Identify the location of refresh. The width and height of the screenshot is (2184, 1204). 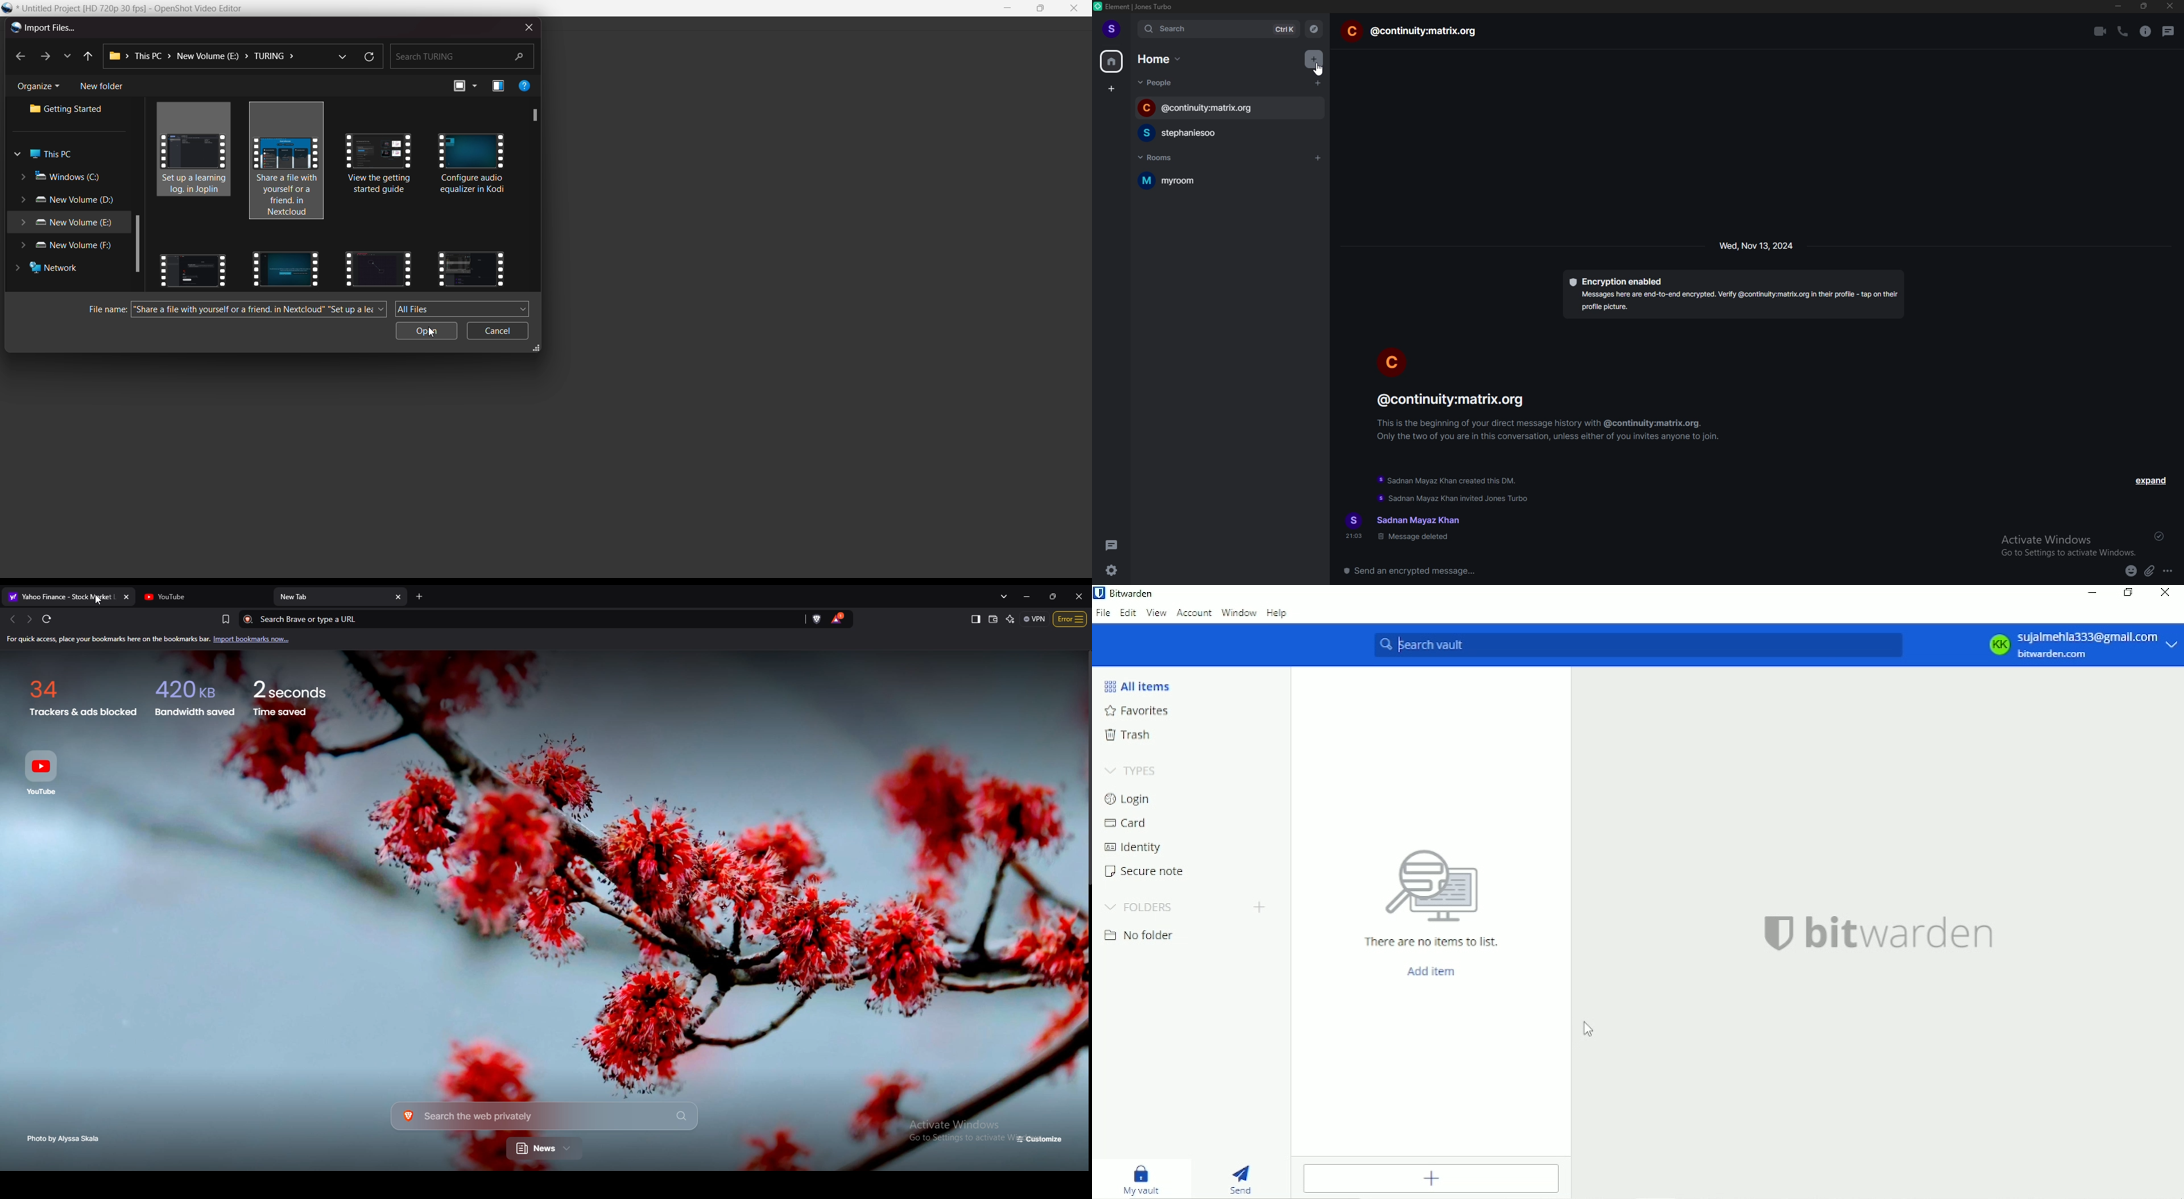
(368, 57).